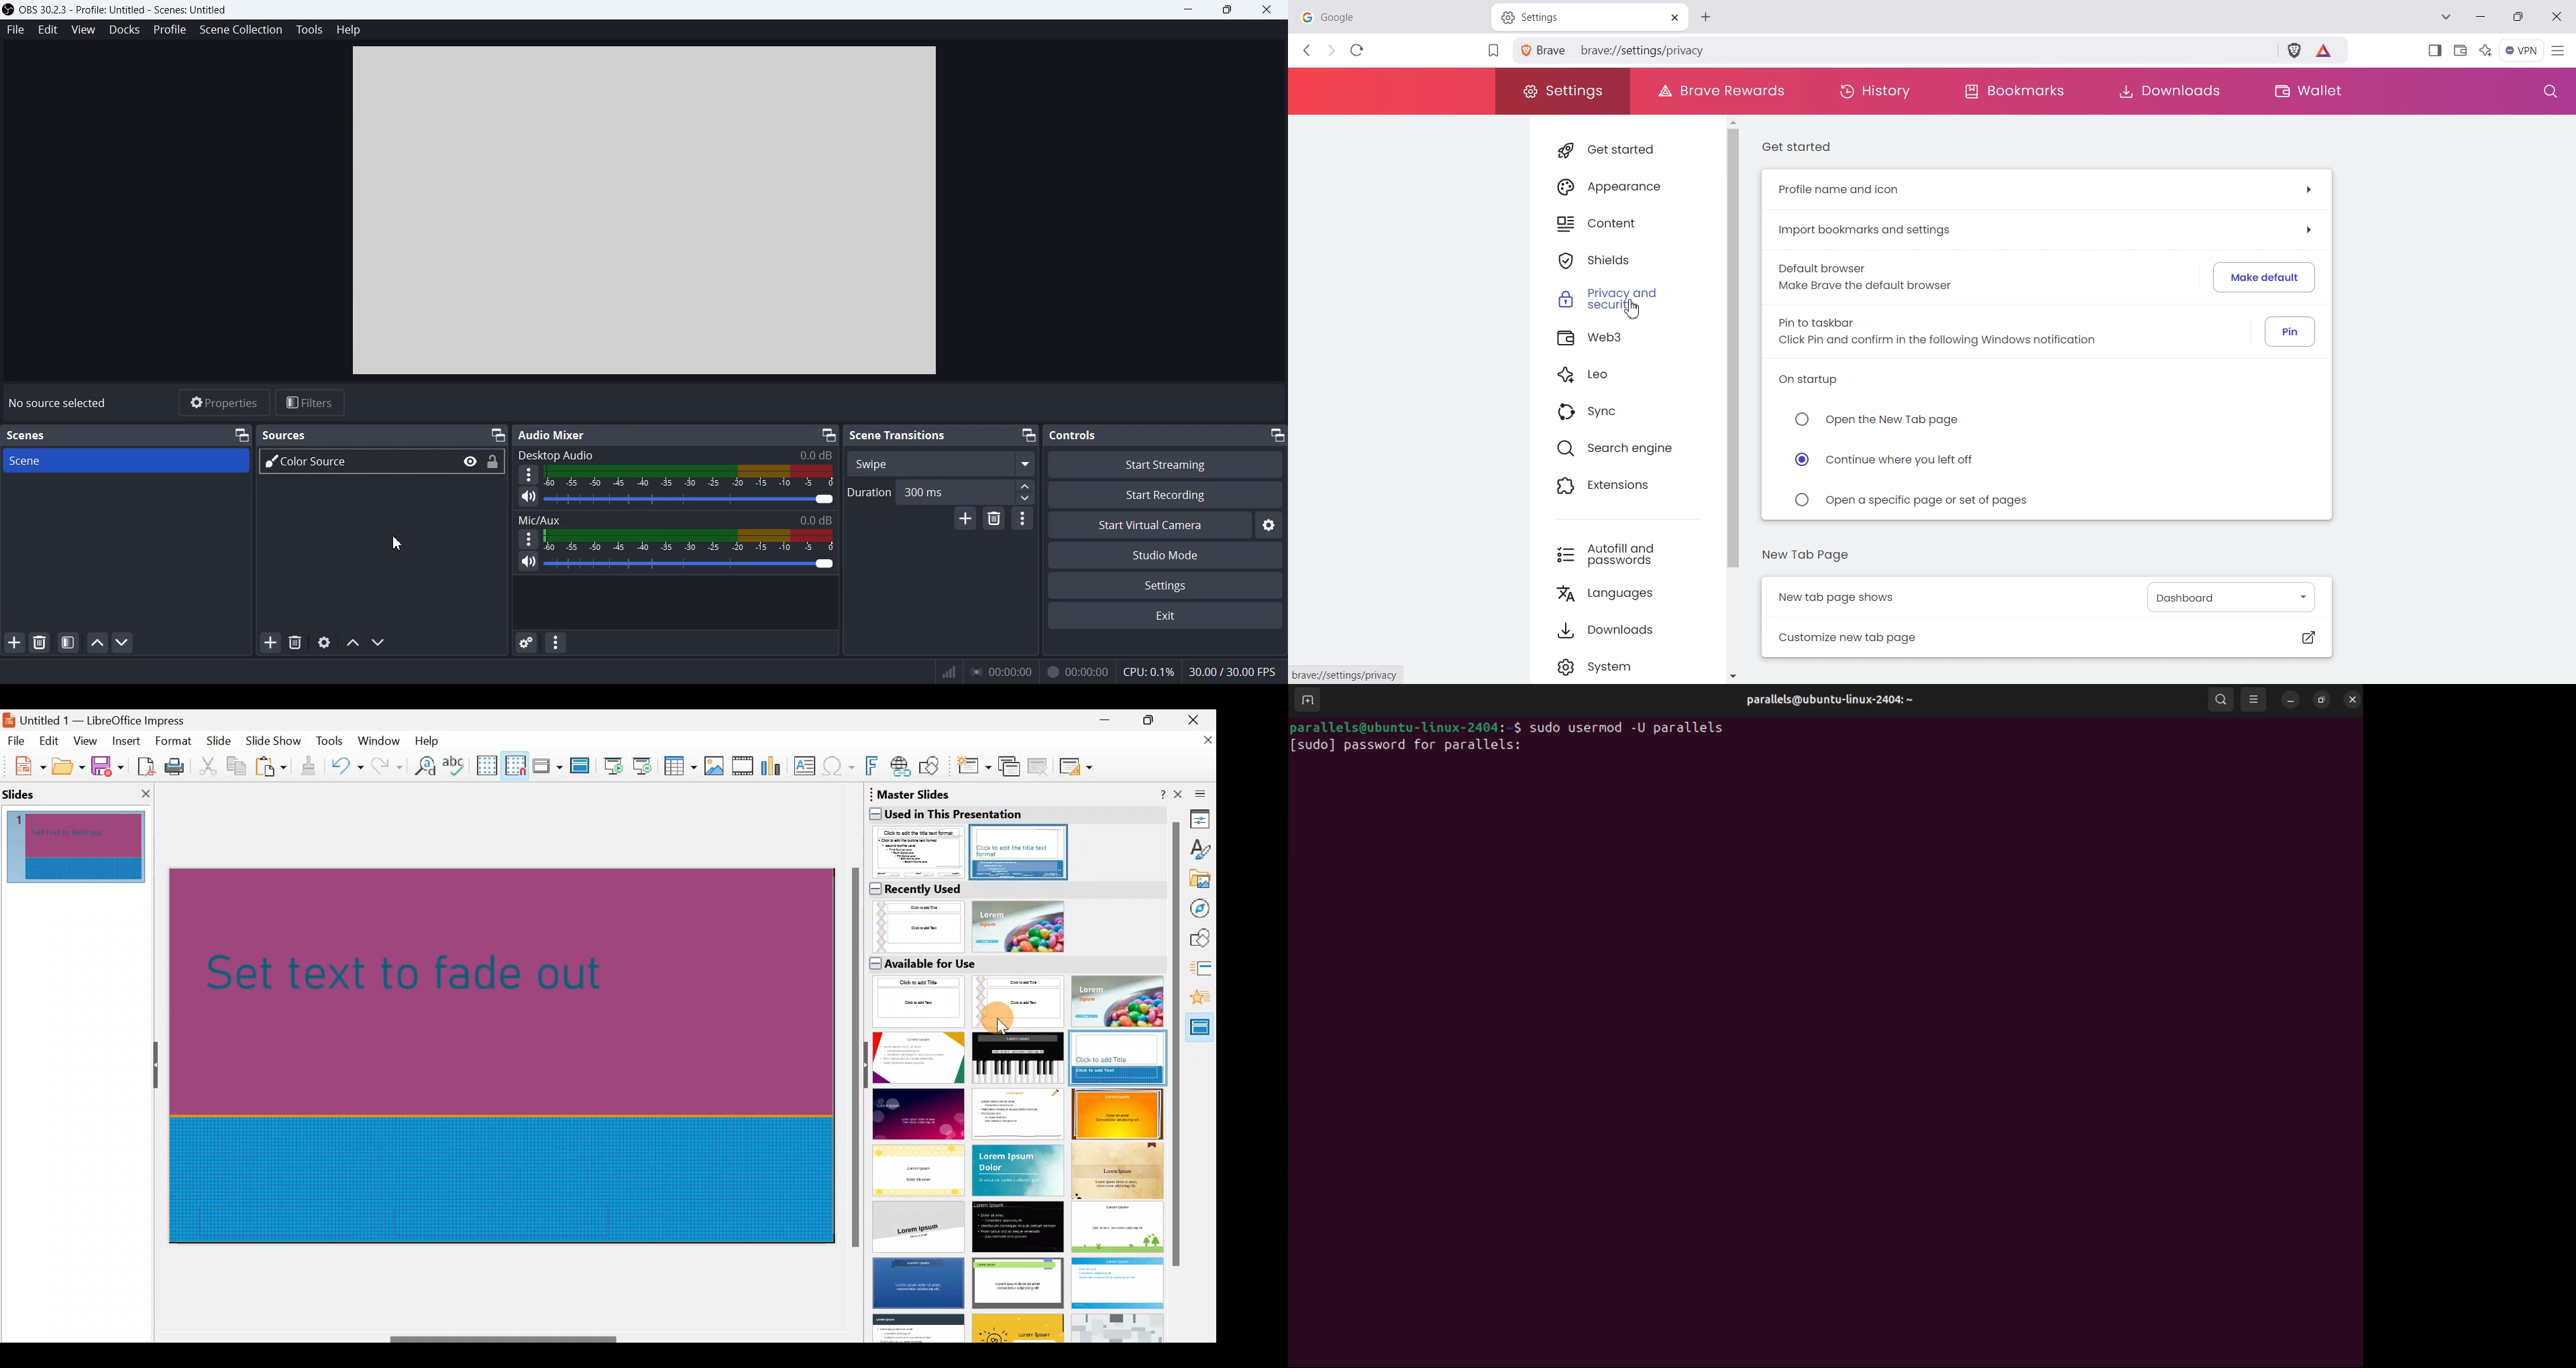  Describe the element at coordinates (1201, 818) in the screenshot. I see `Properties` at that location.